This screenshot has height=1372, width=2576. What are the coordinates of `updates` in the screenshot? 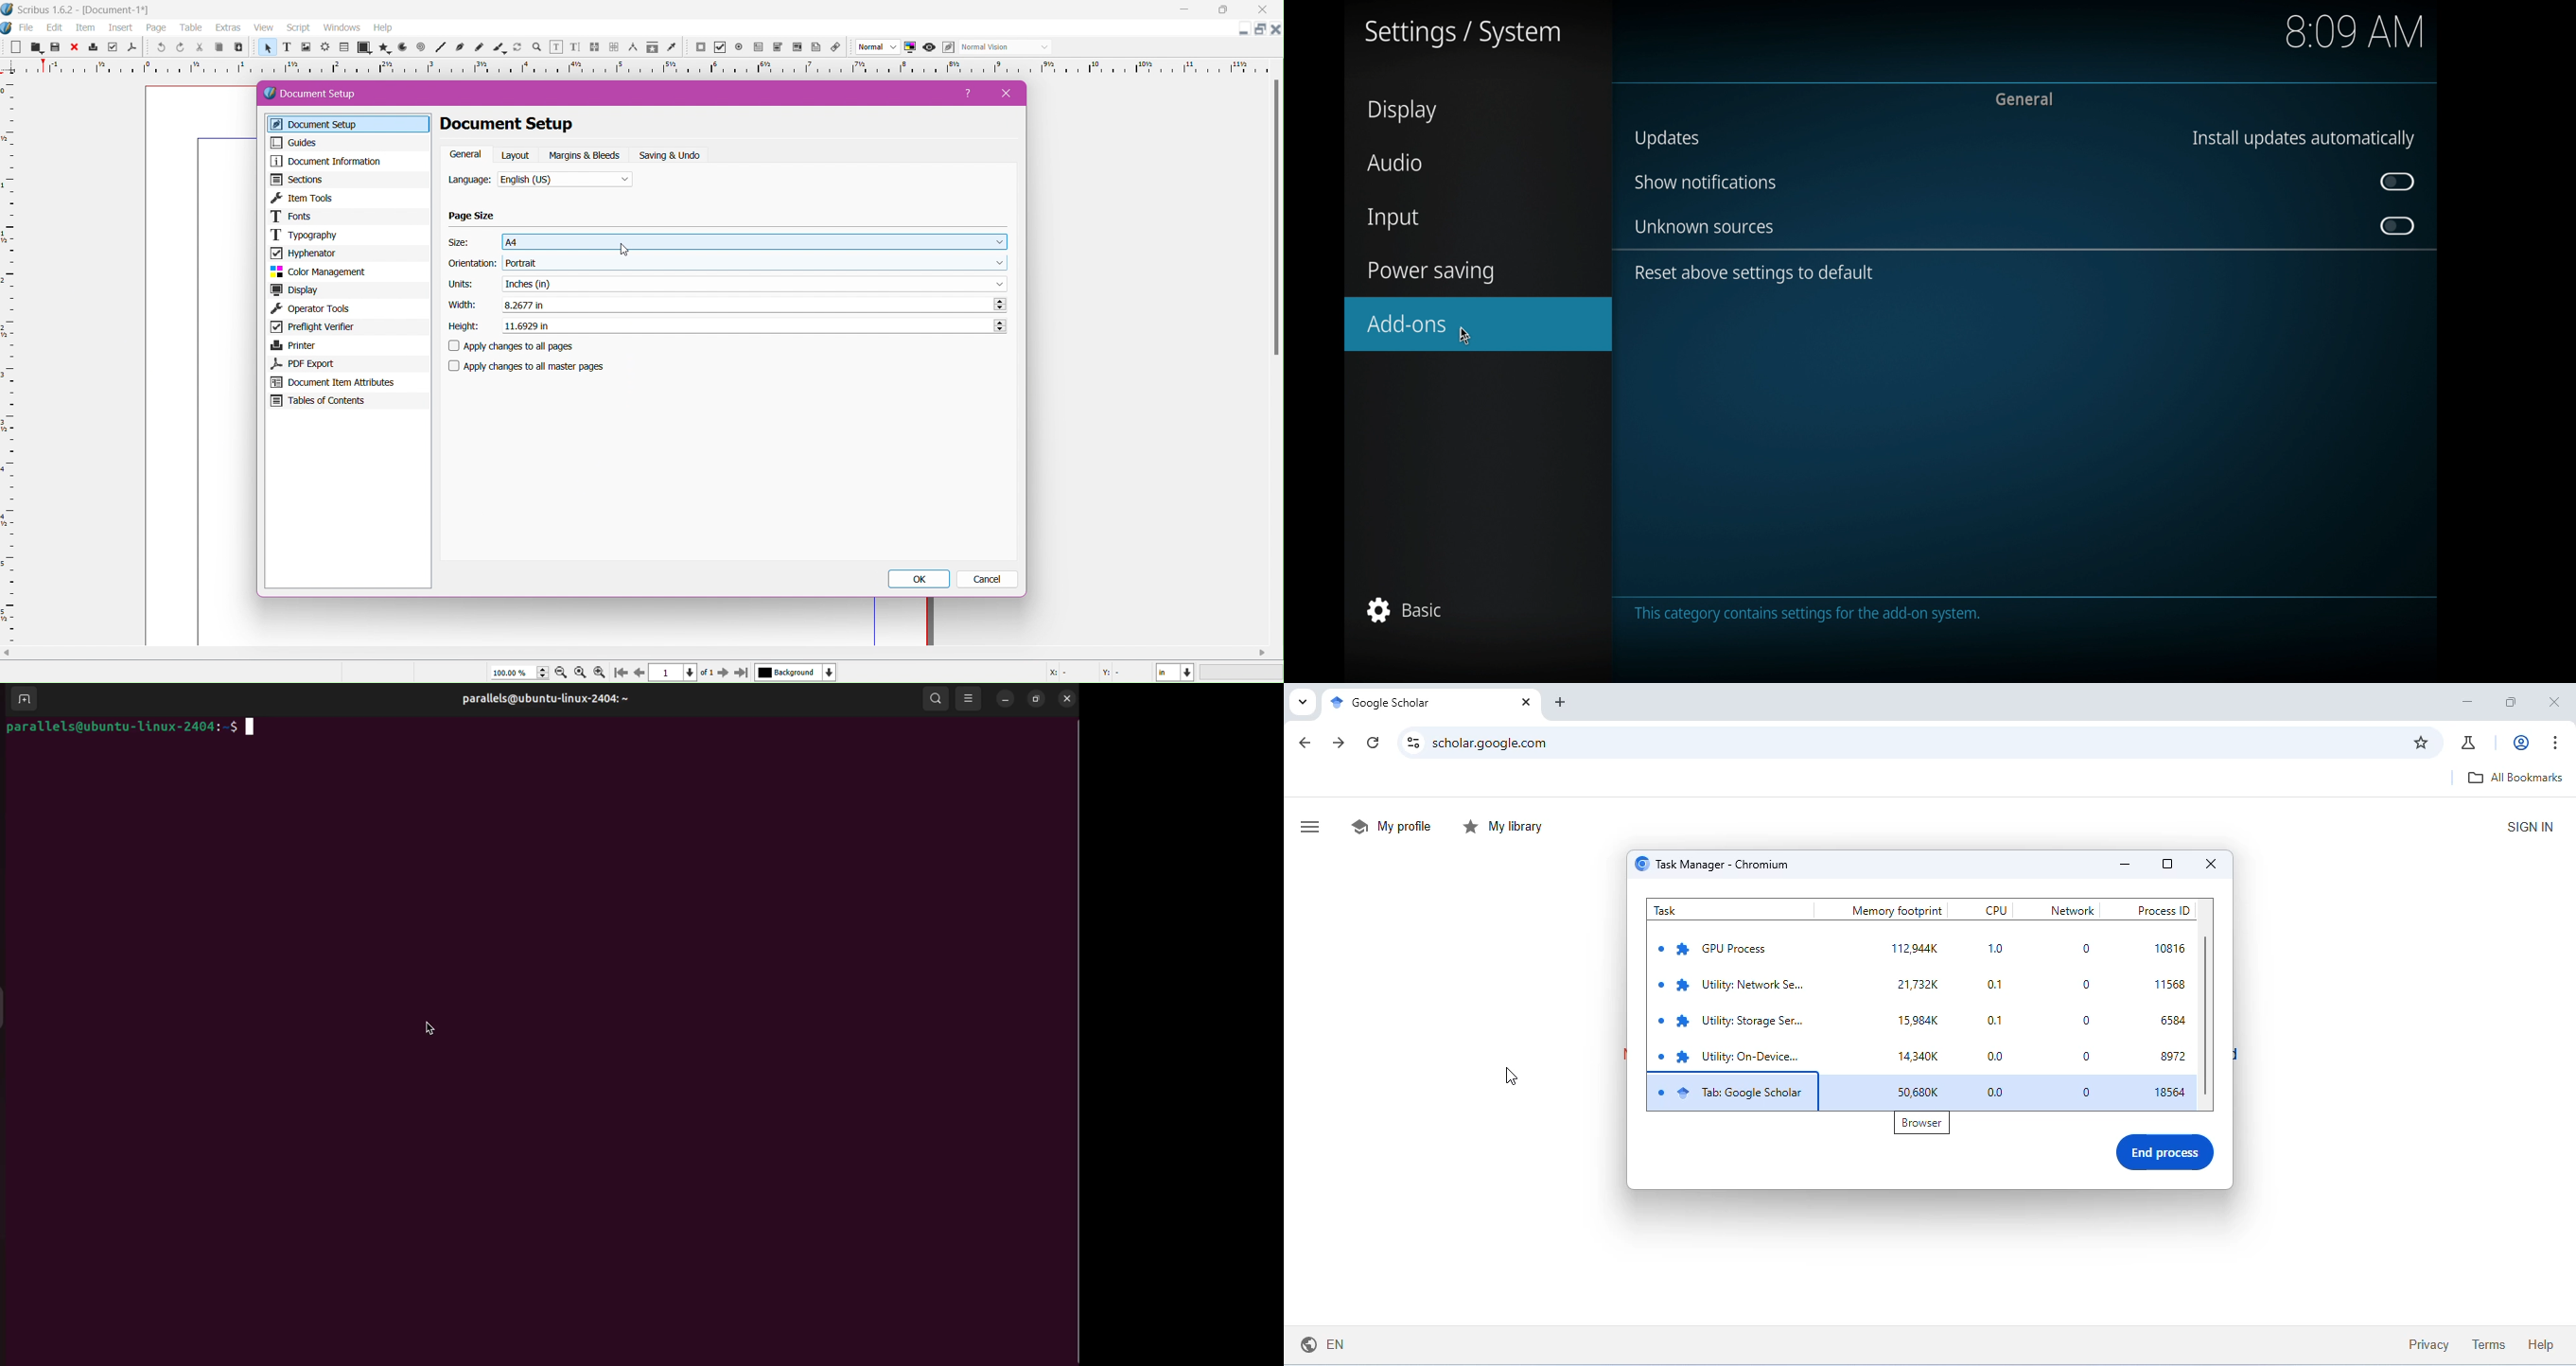 It's located at (1668, 138).